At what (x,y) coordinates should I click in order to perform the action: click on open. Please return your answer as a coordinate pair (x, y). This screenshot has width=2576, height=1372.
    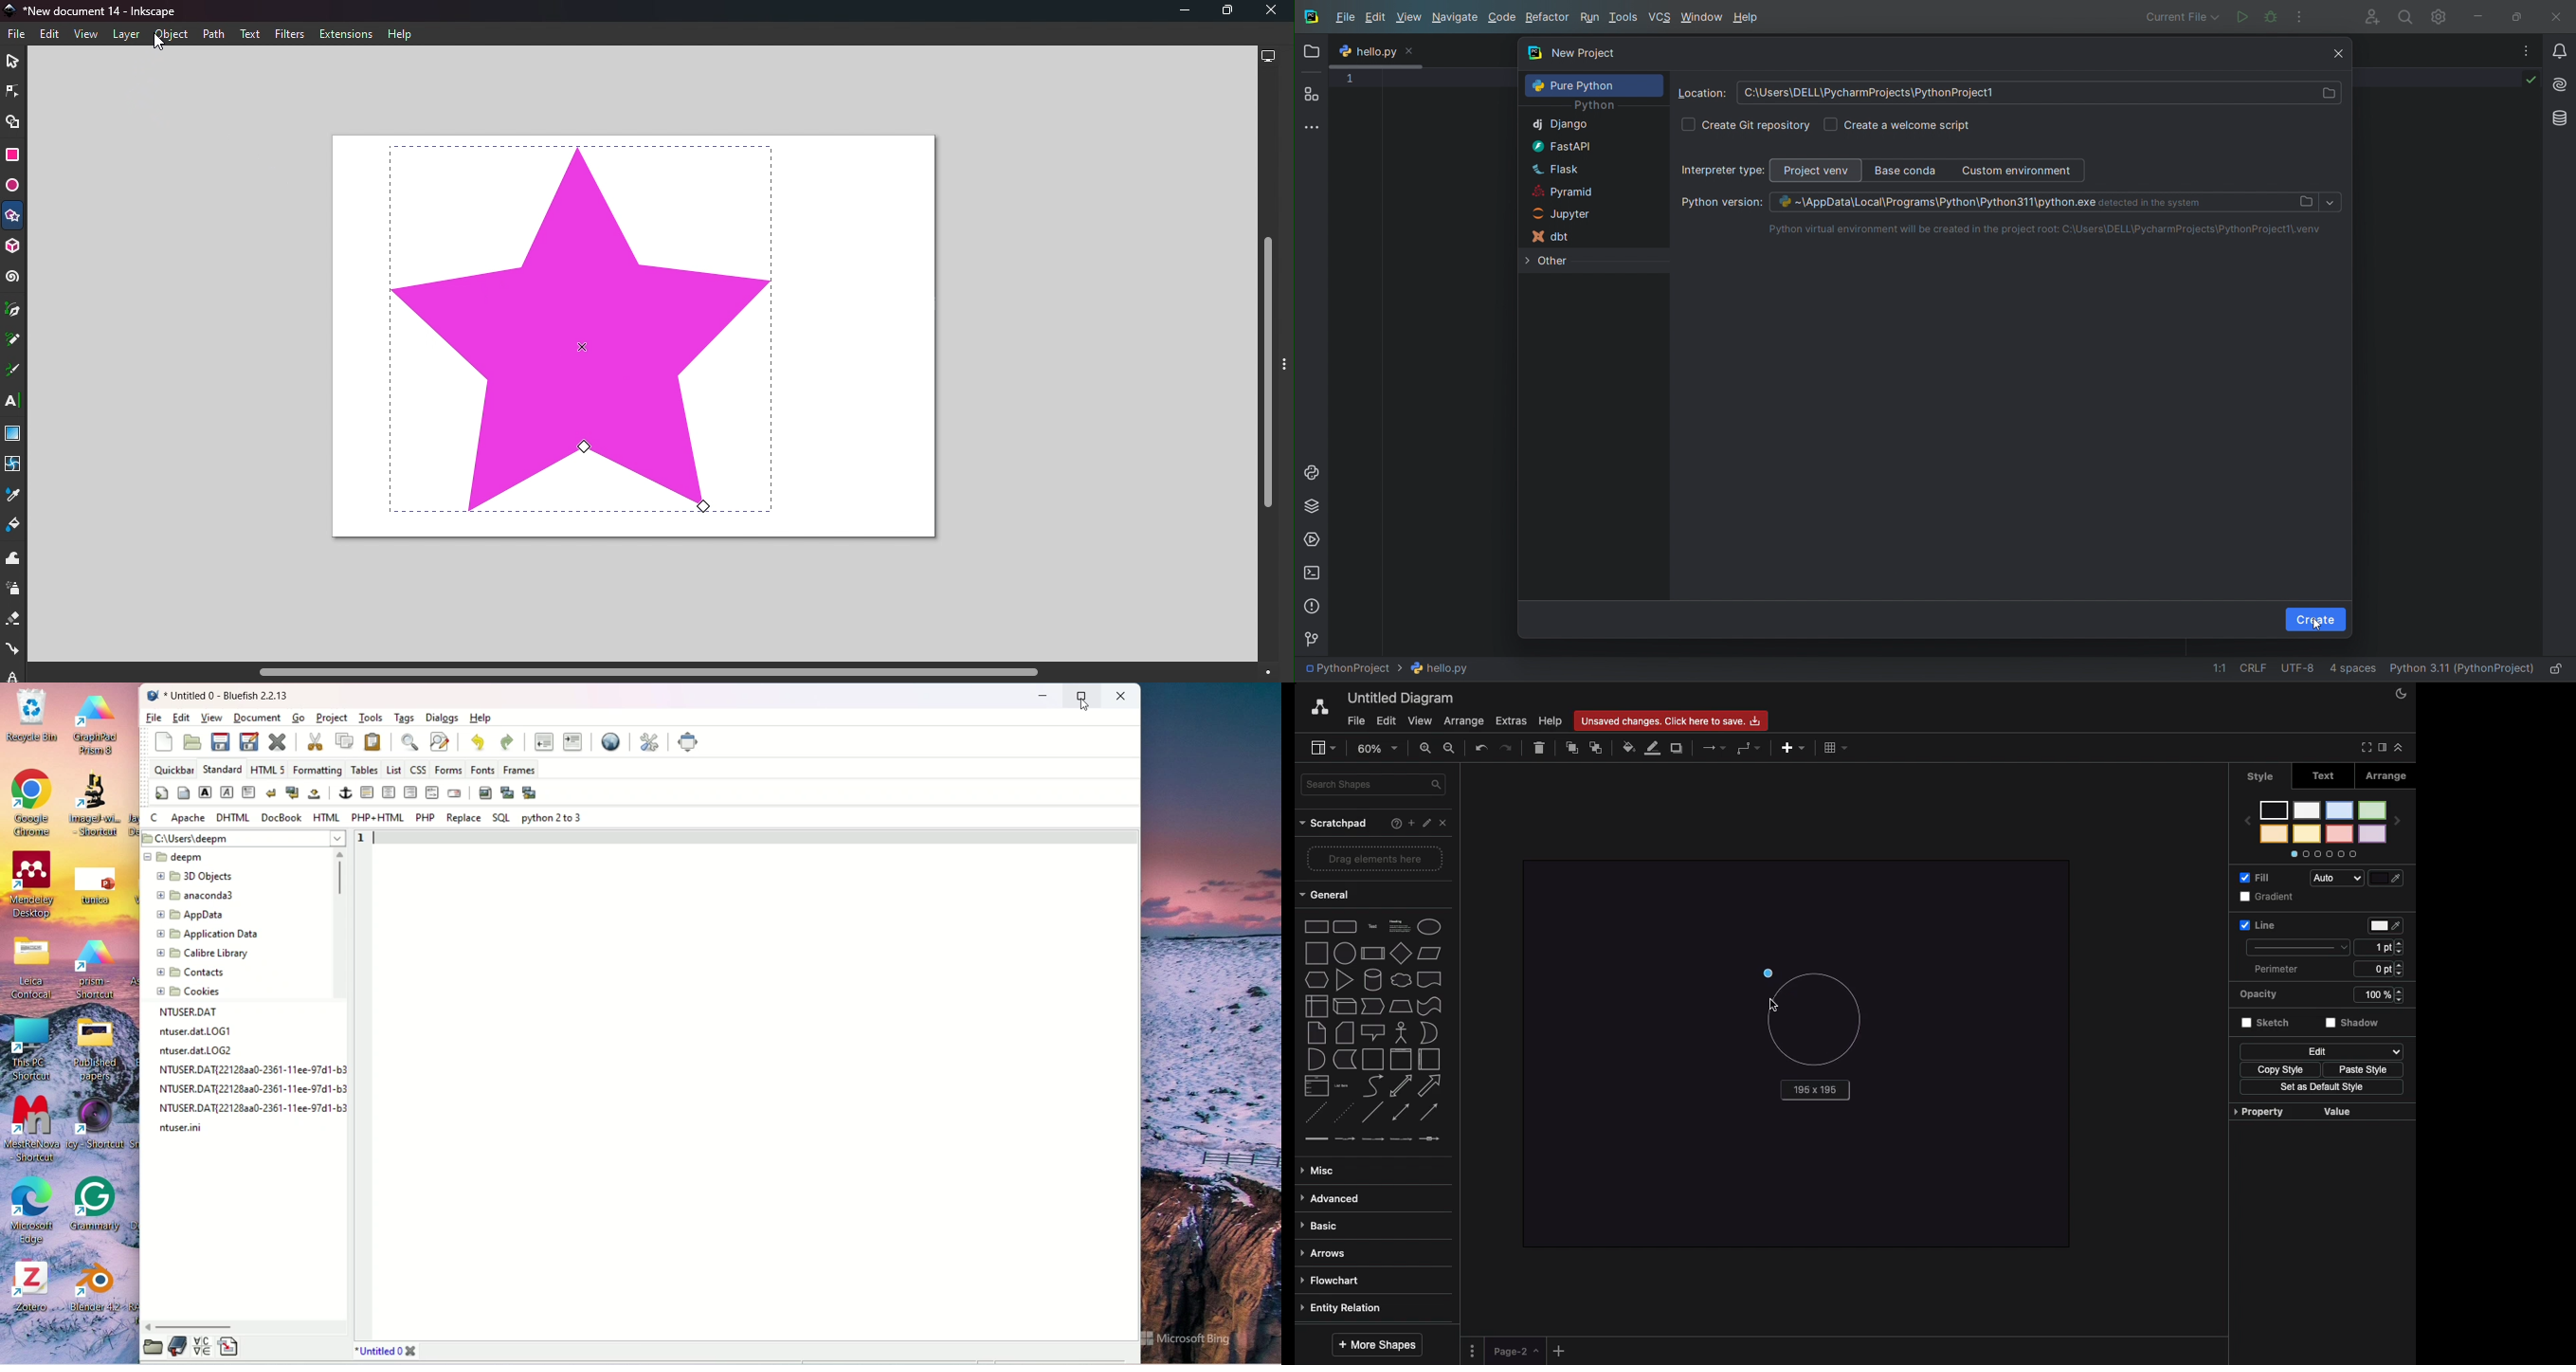
    Looking at the image, I should click on (193, 742).